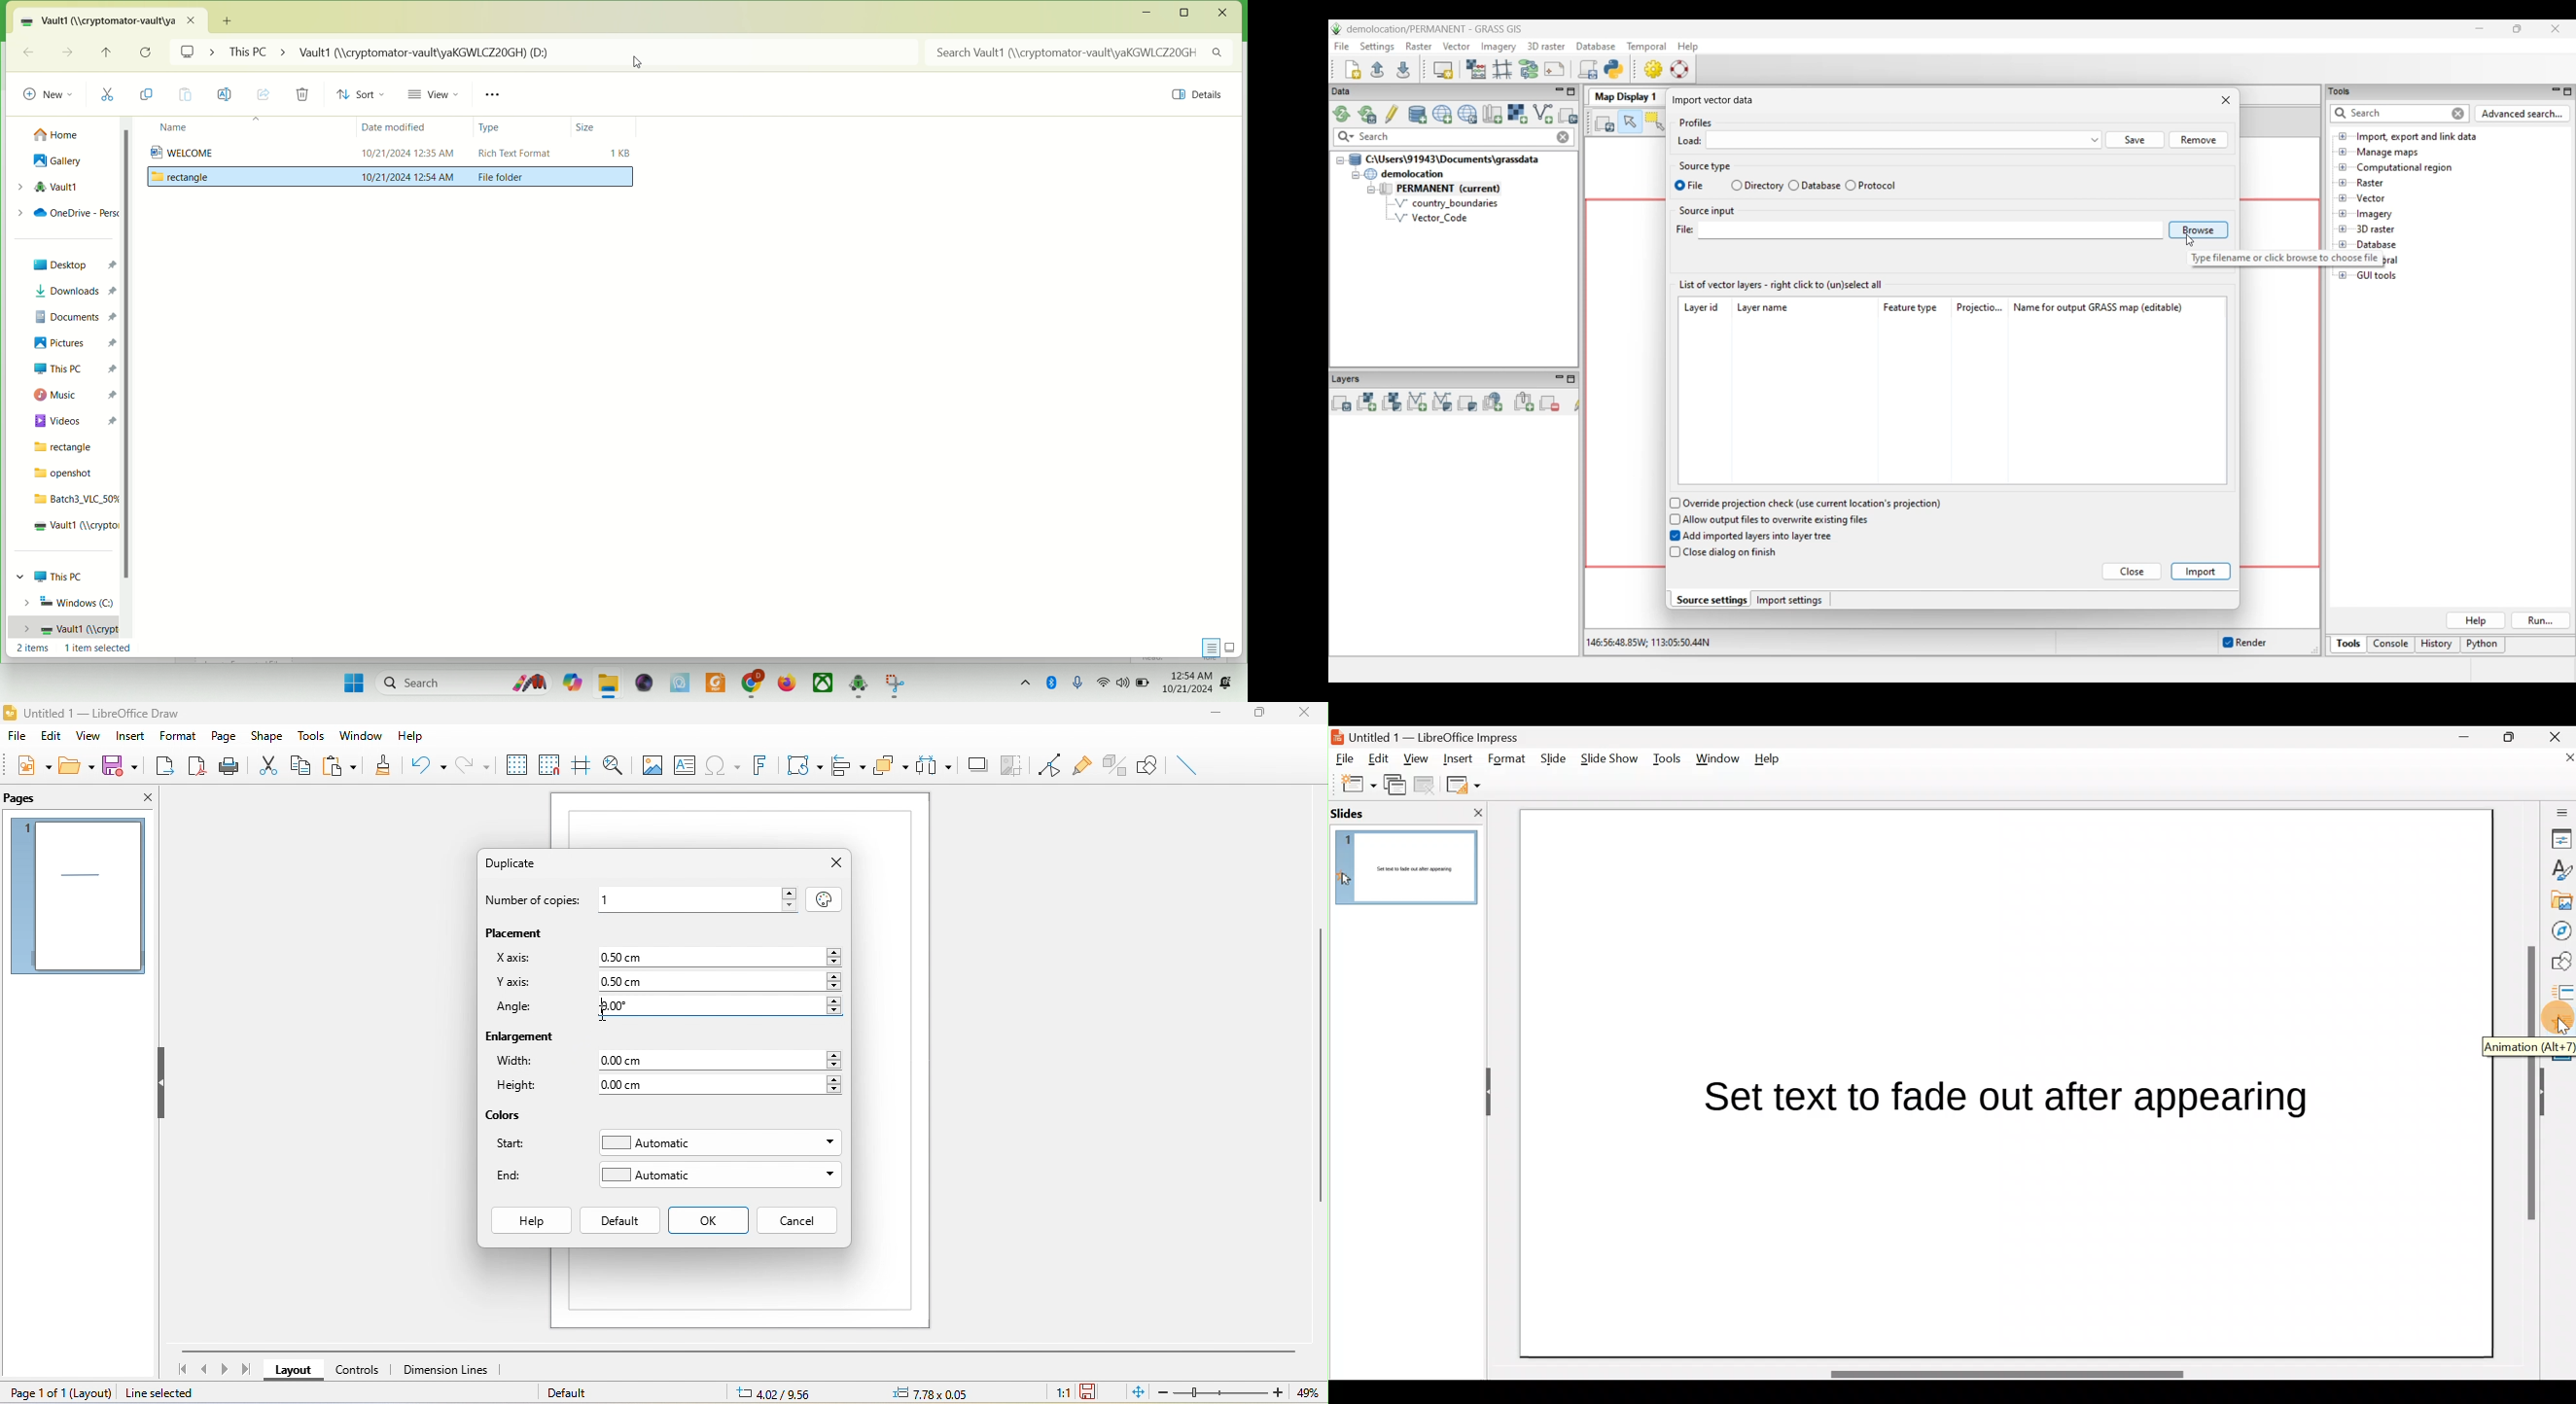 The width and height of the screenshot is (2576, 1428). What do you see at coordinates (835, 863) in the screenshot?
I see `close` at bounding box center [835, 863].